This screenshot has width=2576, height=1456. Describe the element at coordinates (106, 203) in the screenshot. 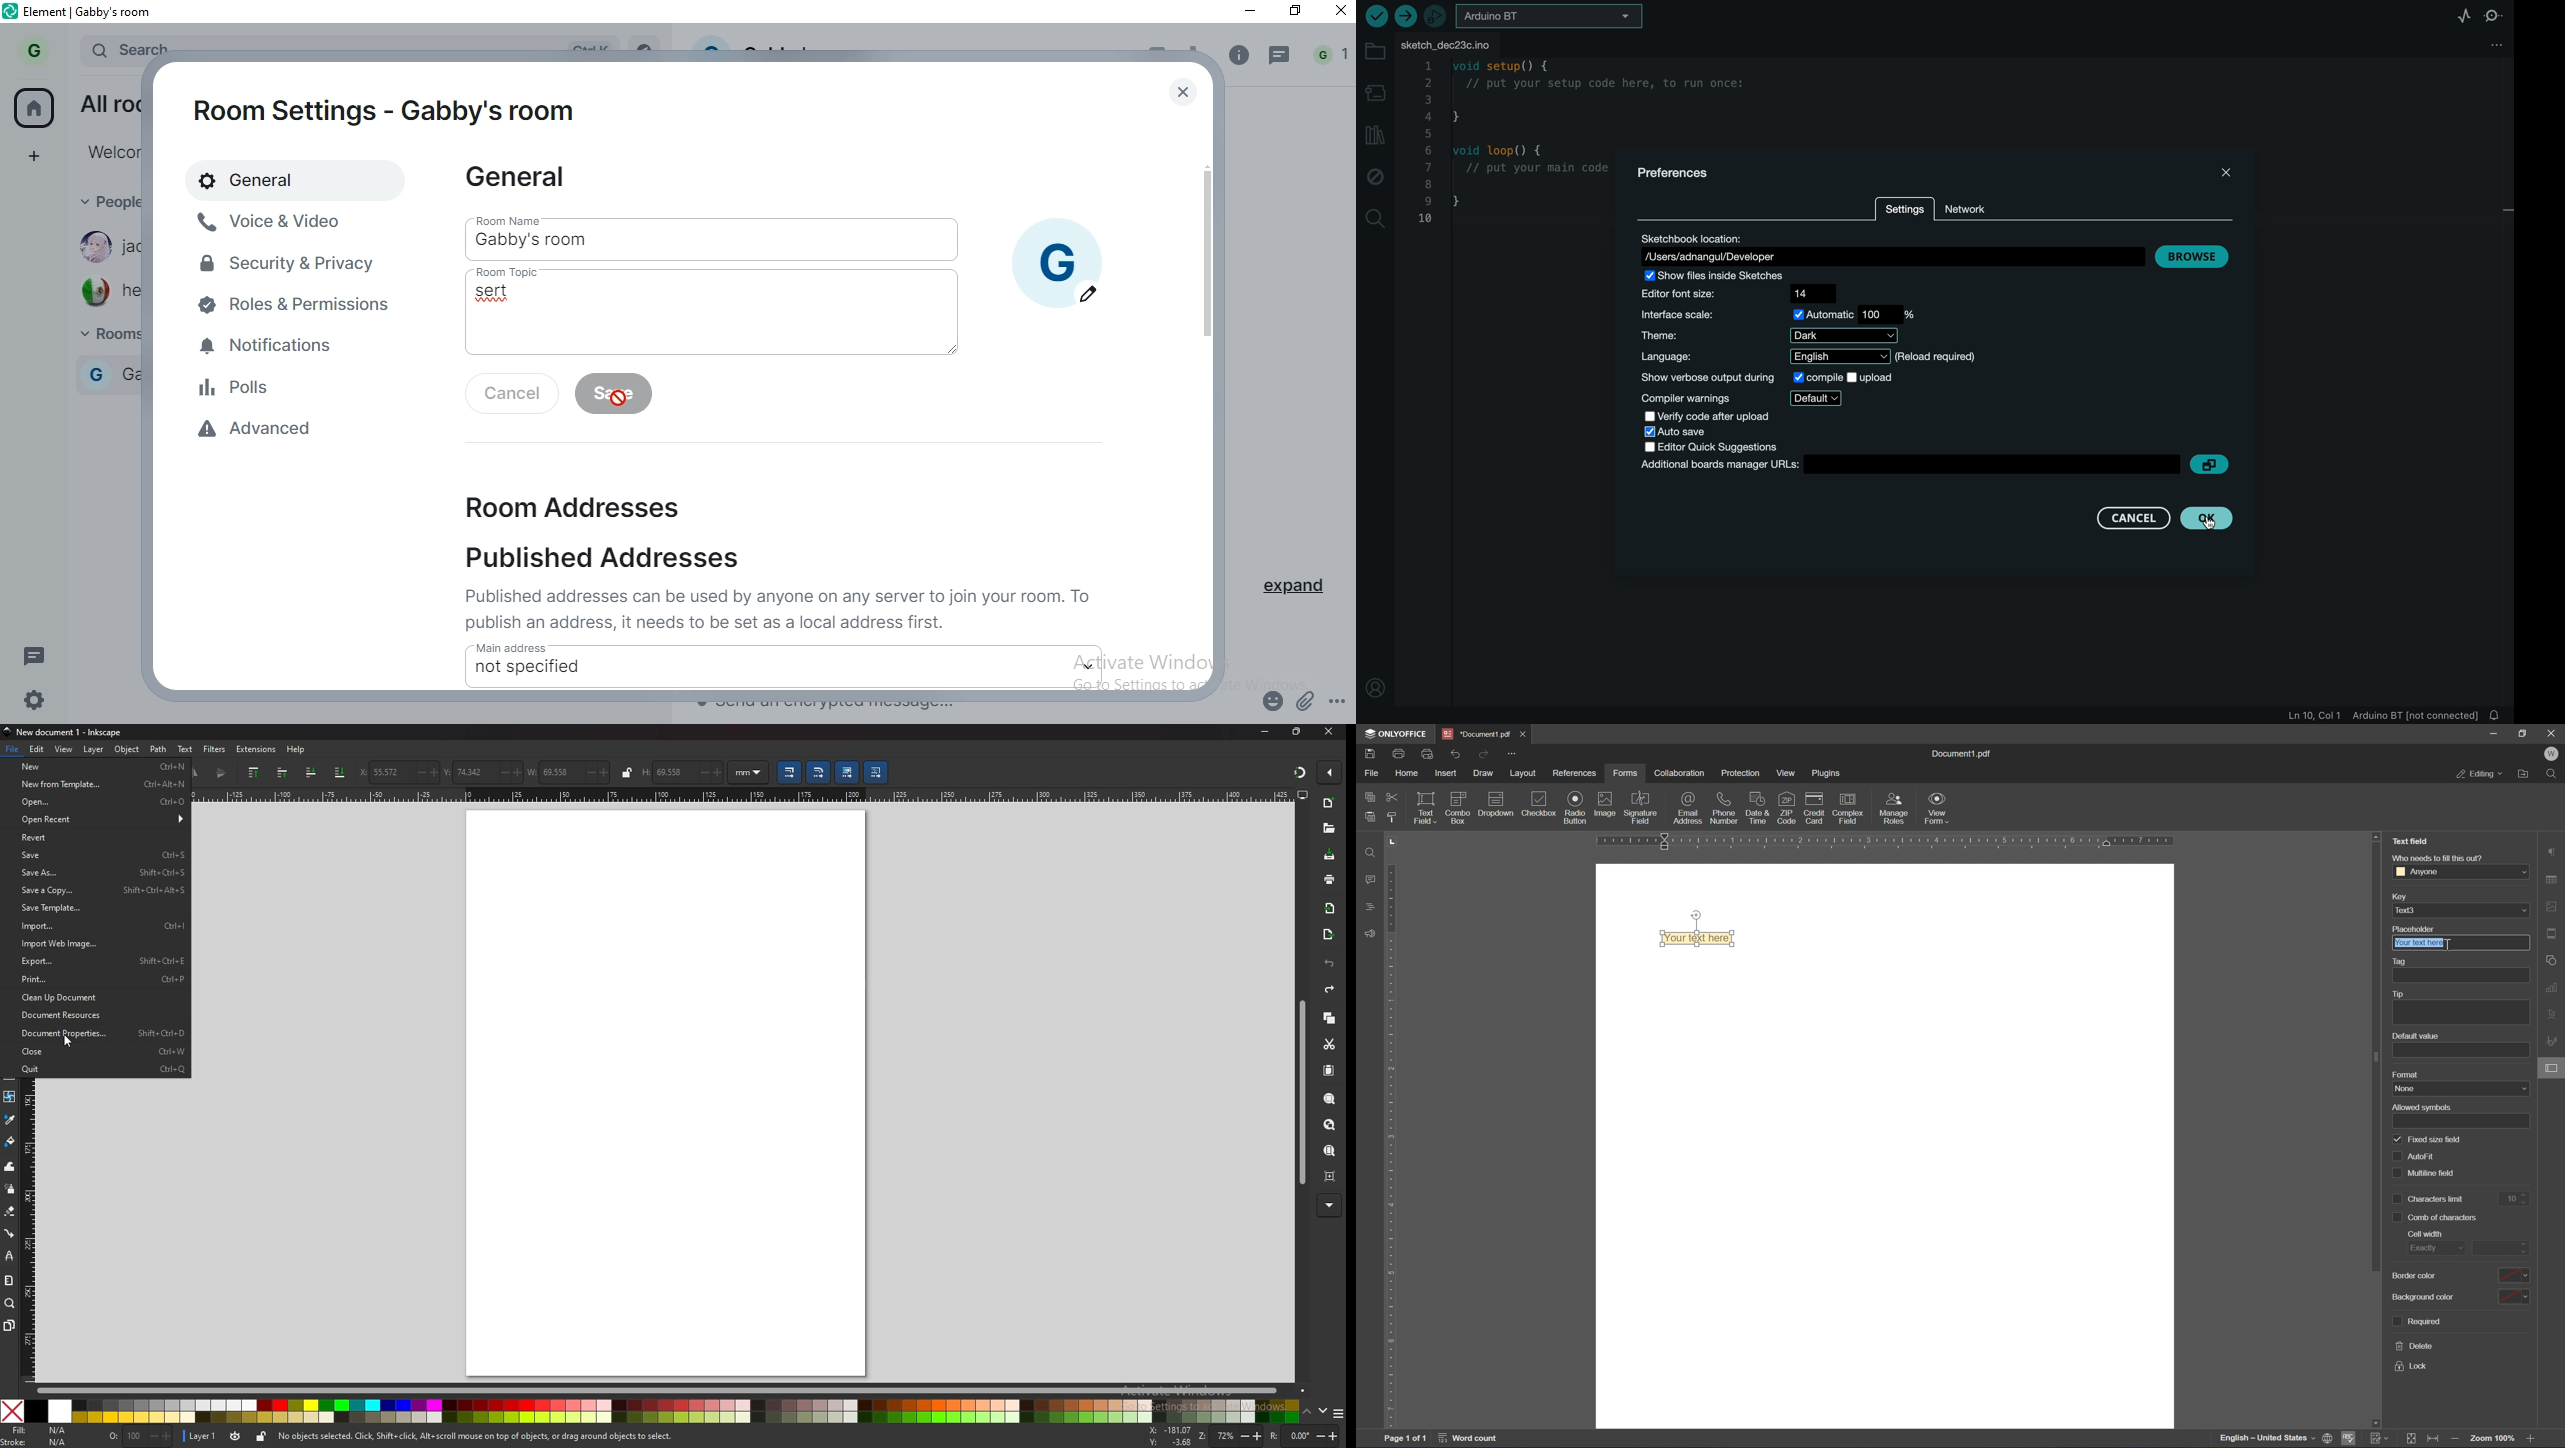

I see `people` at that location.